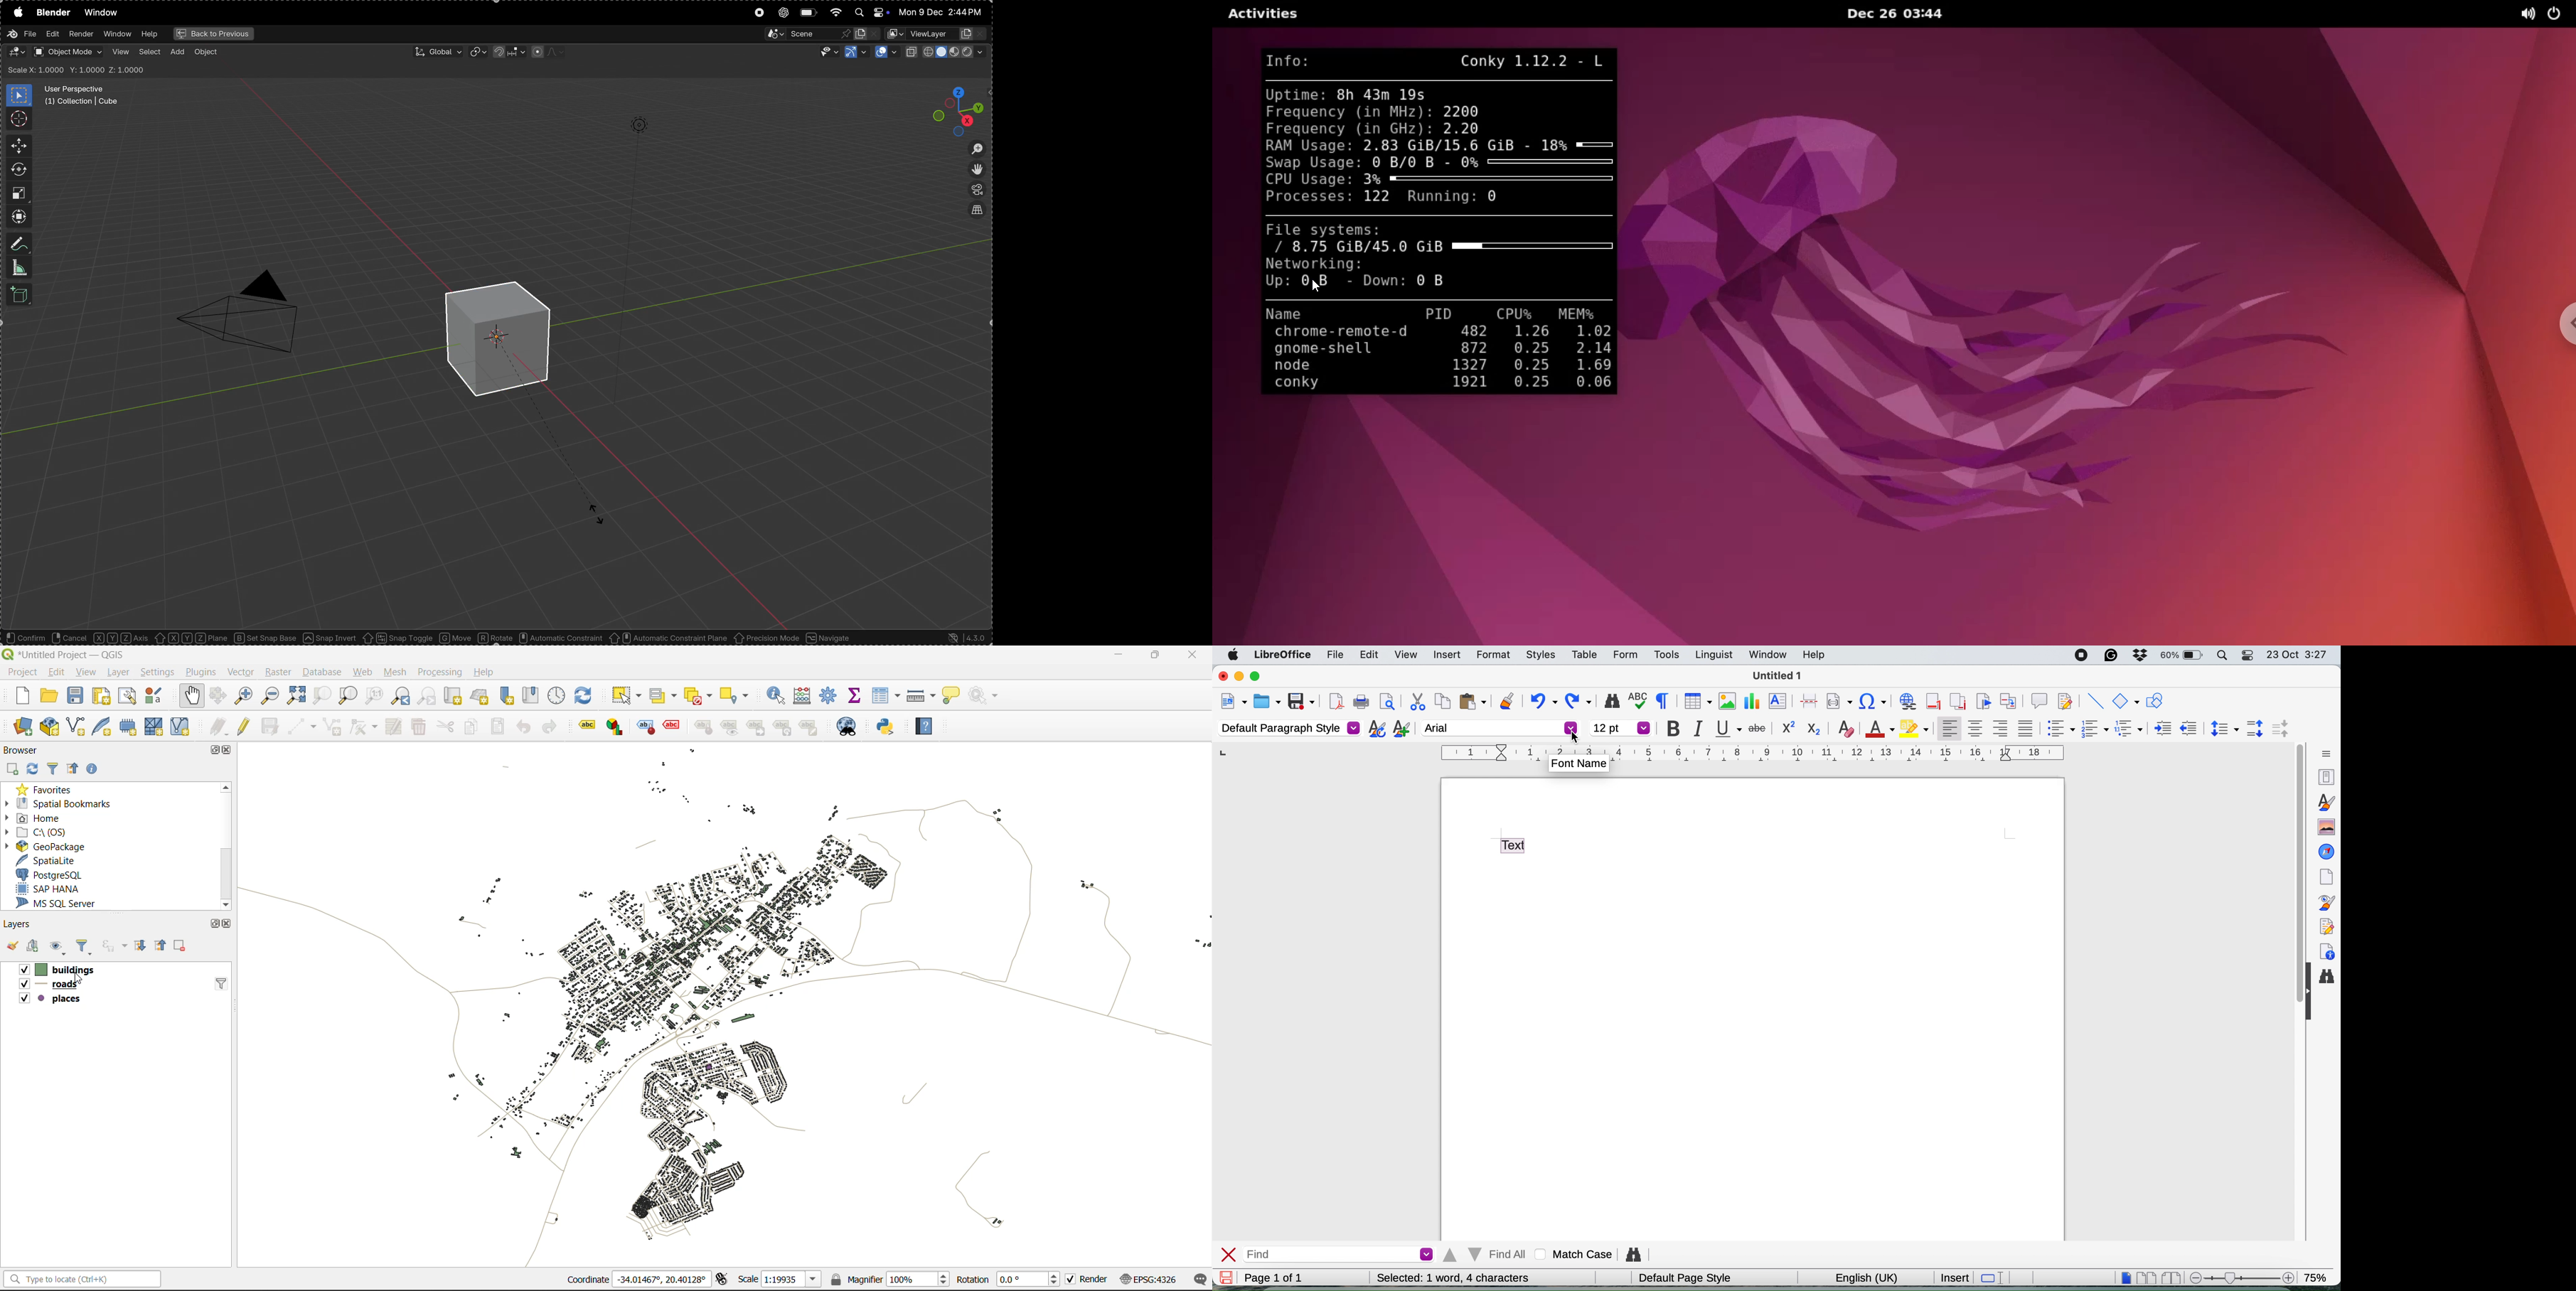  What do you see at coordinates (1983, 702) in the screenshot?
I see `insert bookmark` at bounding box center [1983, 702].